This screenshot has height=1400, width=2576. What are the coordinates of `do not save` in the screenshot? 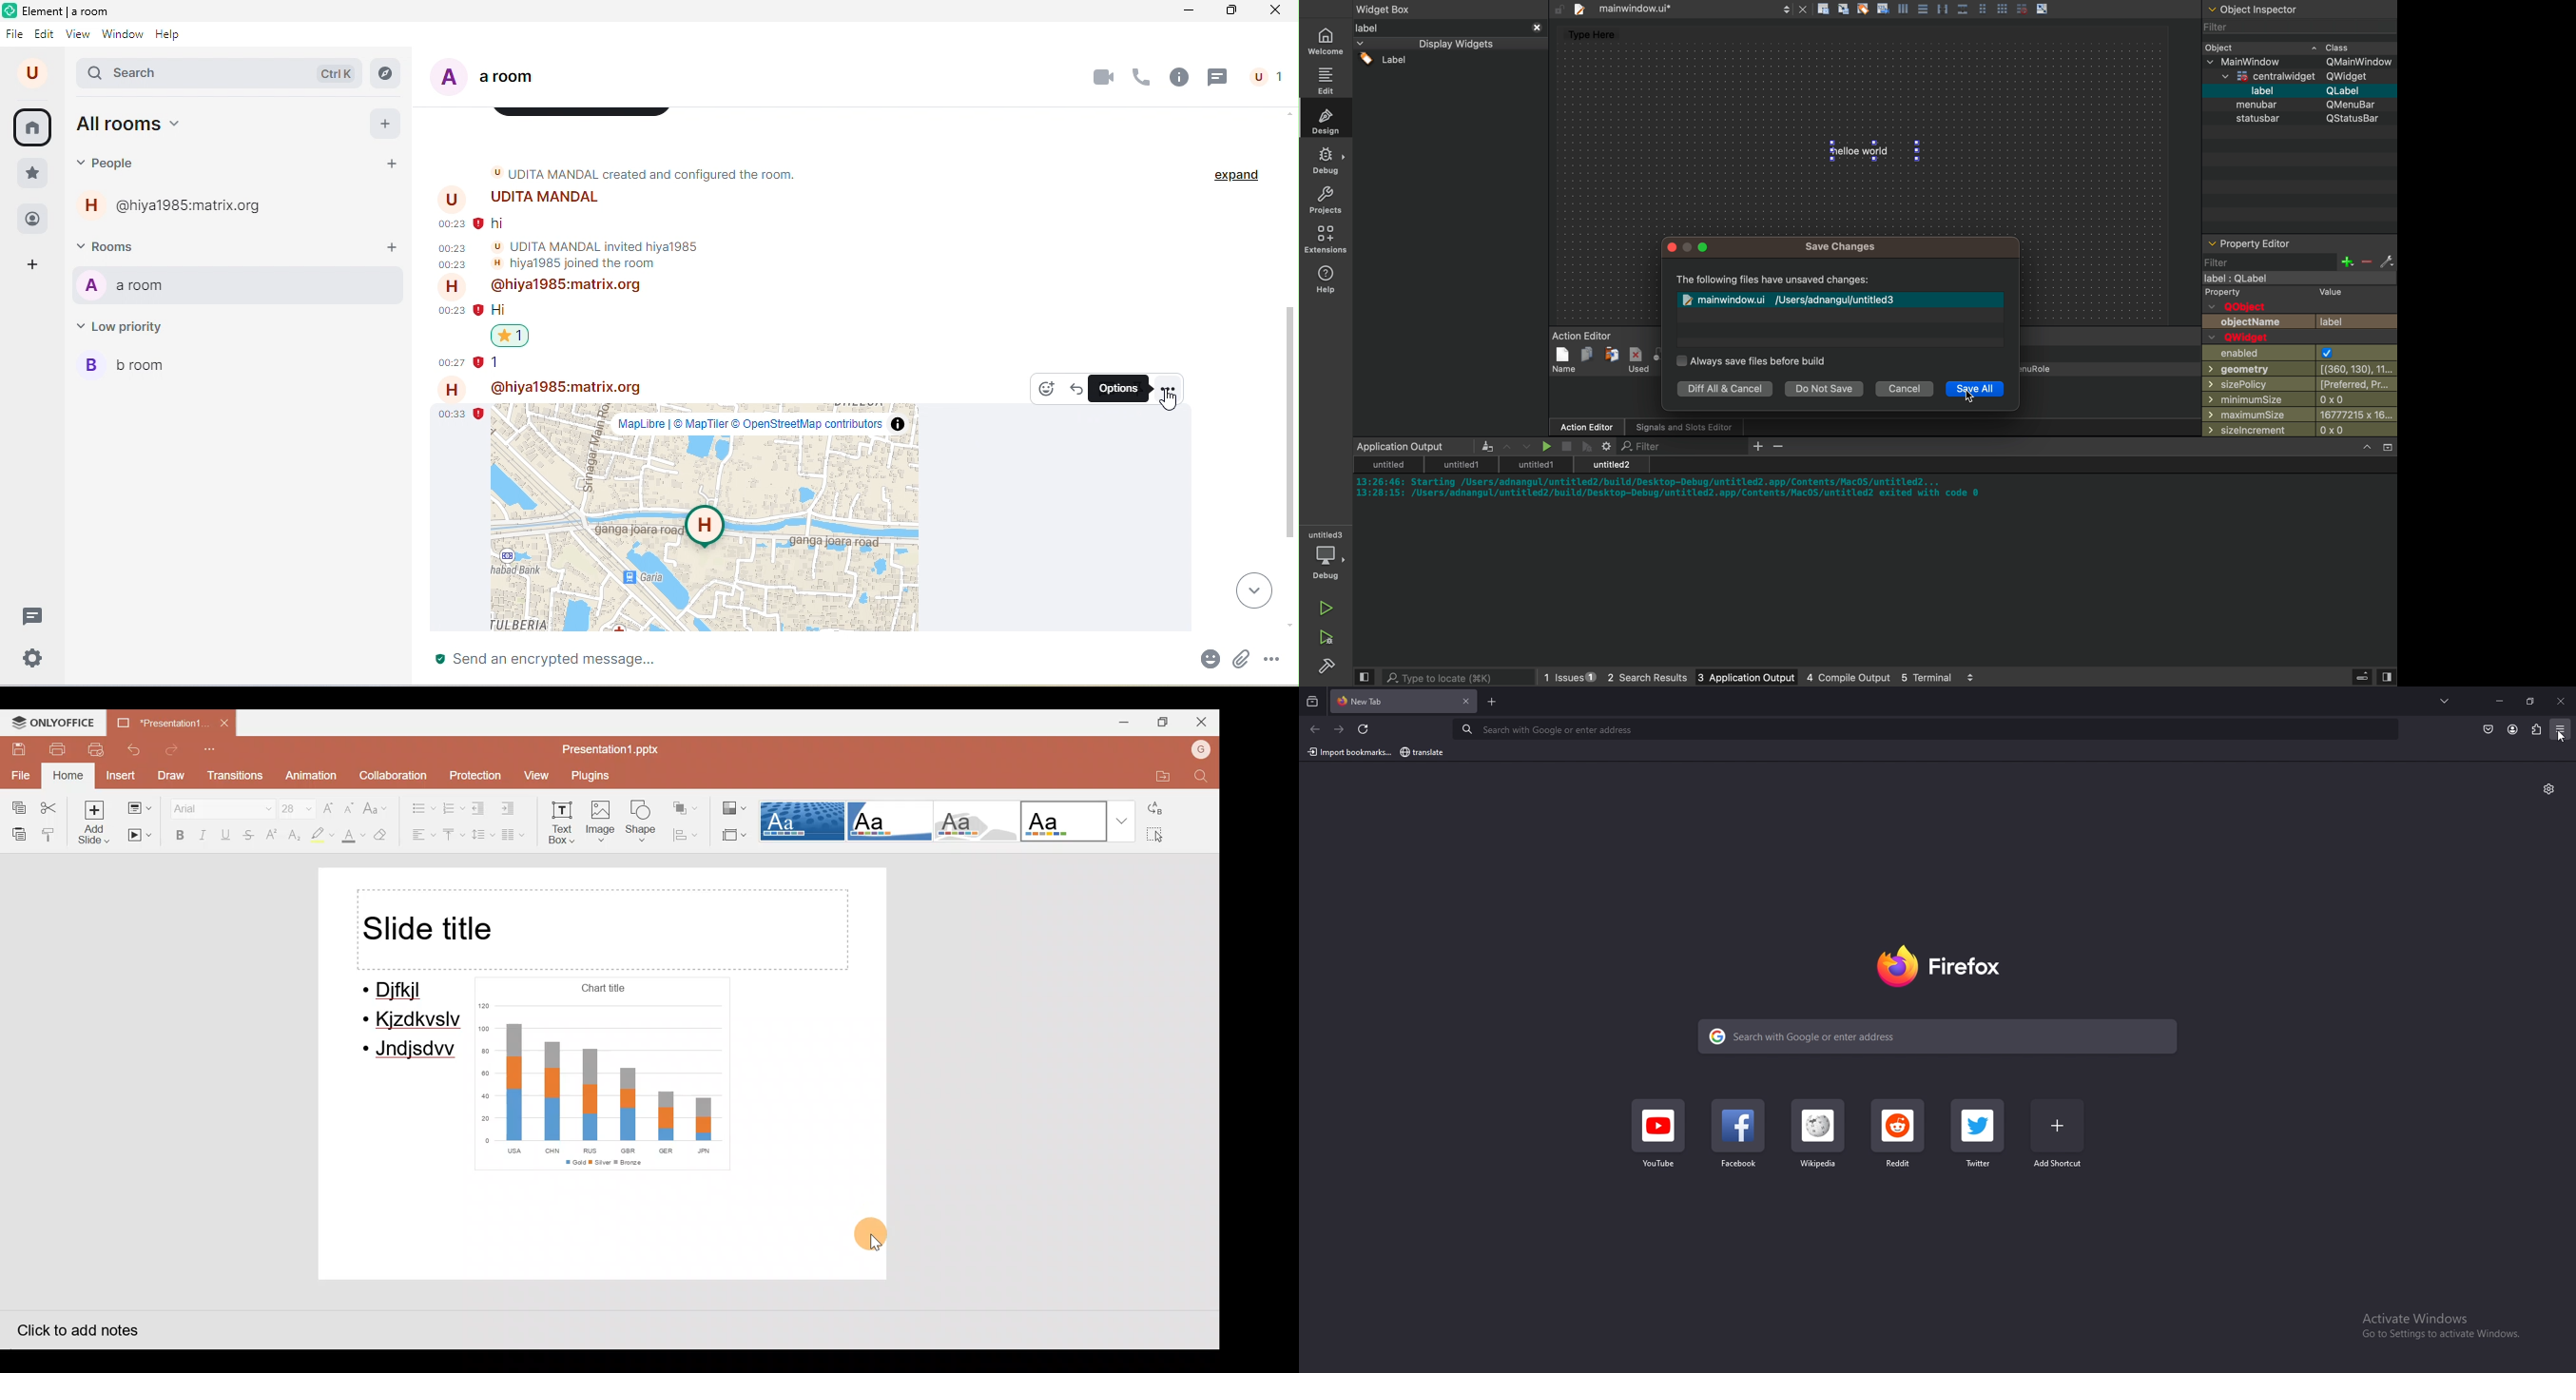 It's located at (1824, 387).